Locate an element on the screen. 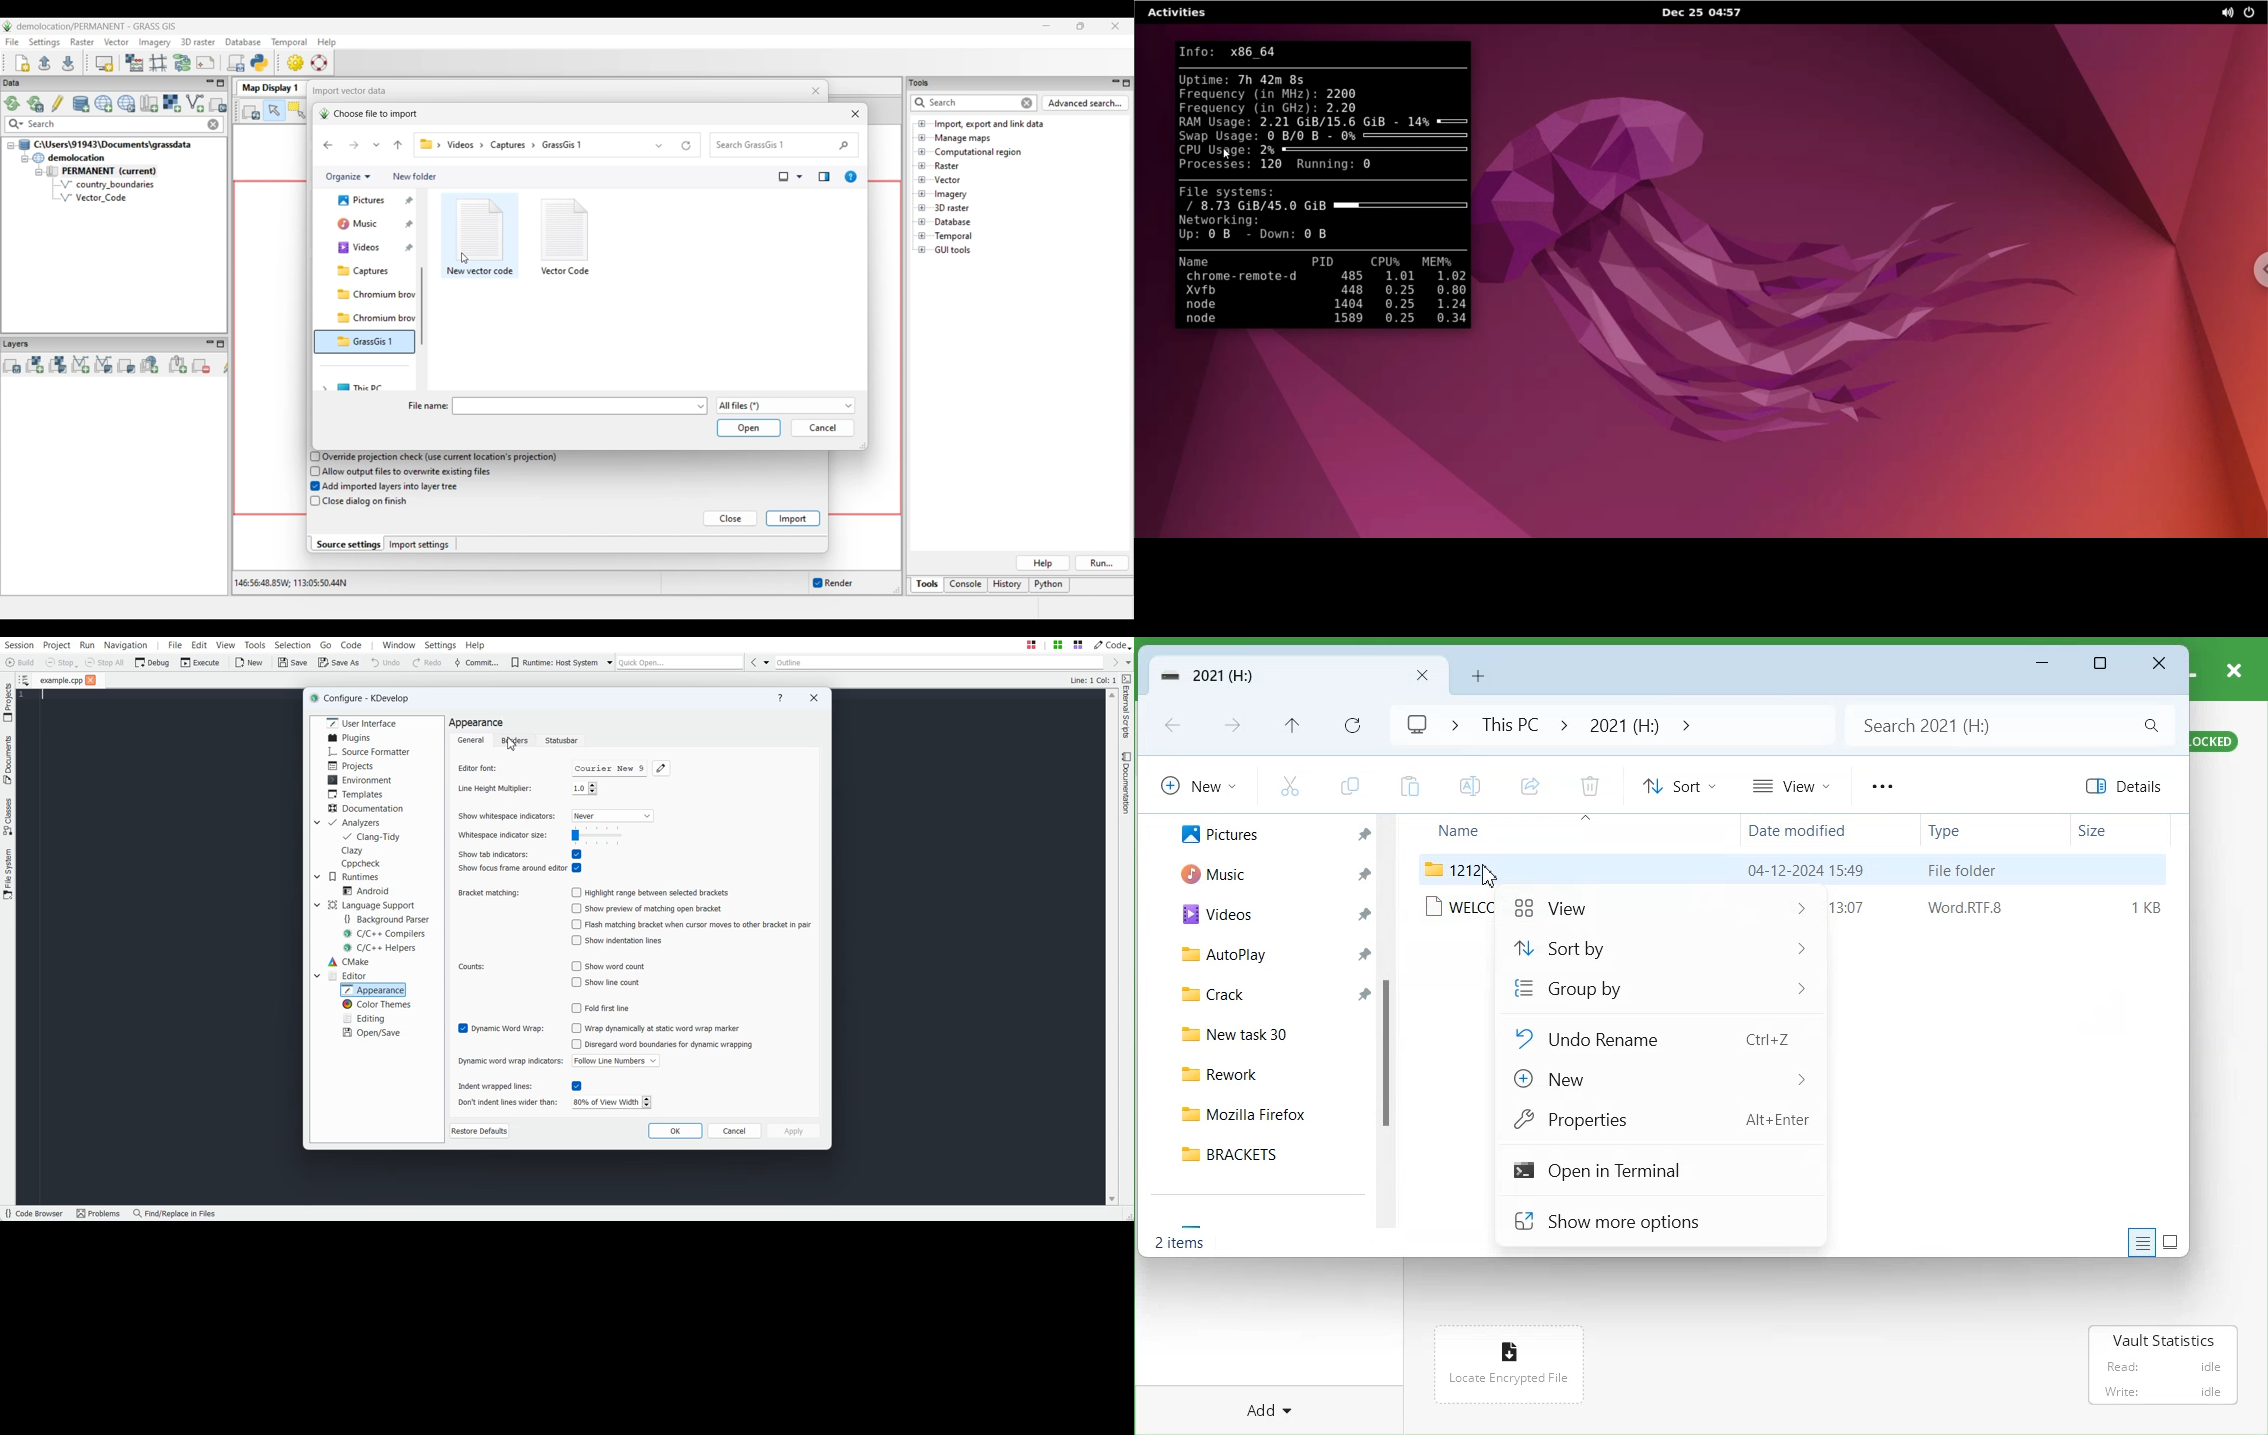 This screenshot has width=2268, height=1456. Go Forward is located at coordinates (1235, 727).